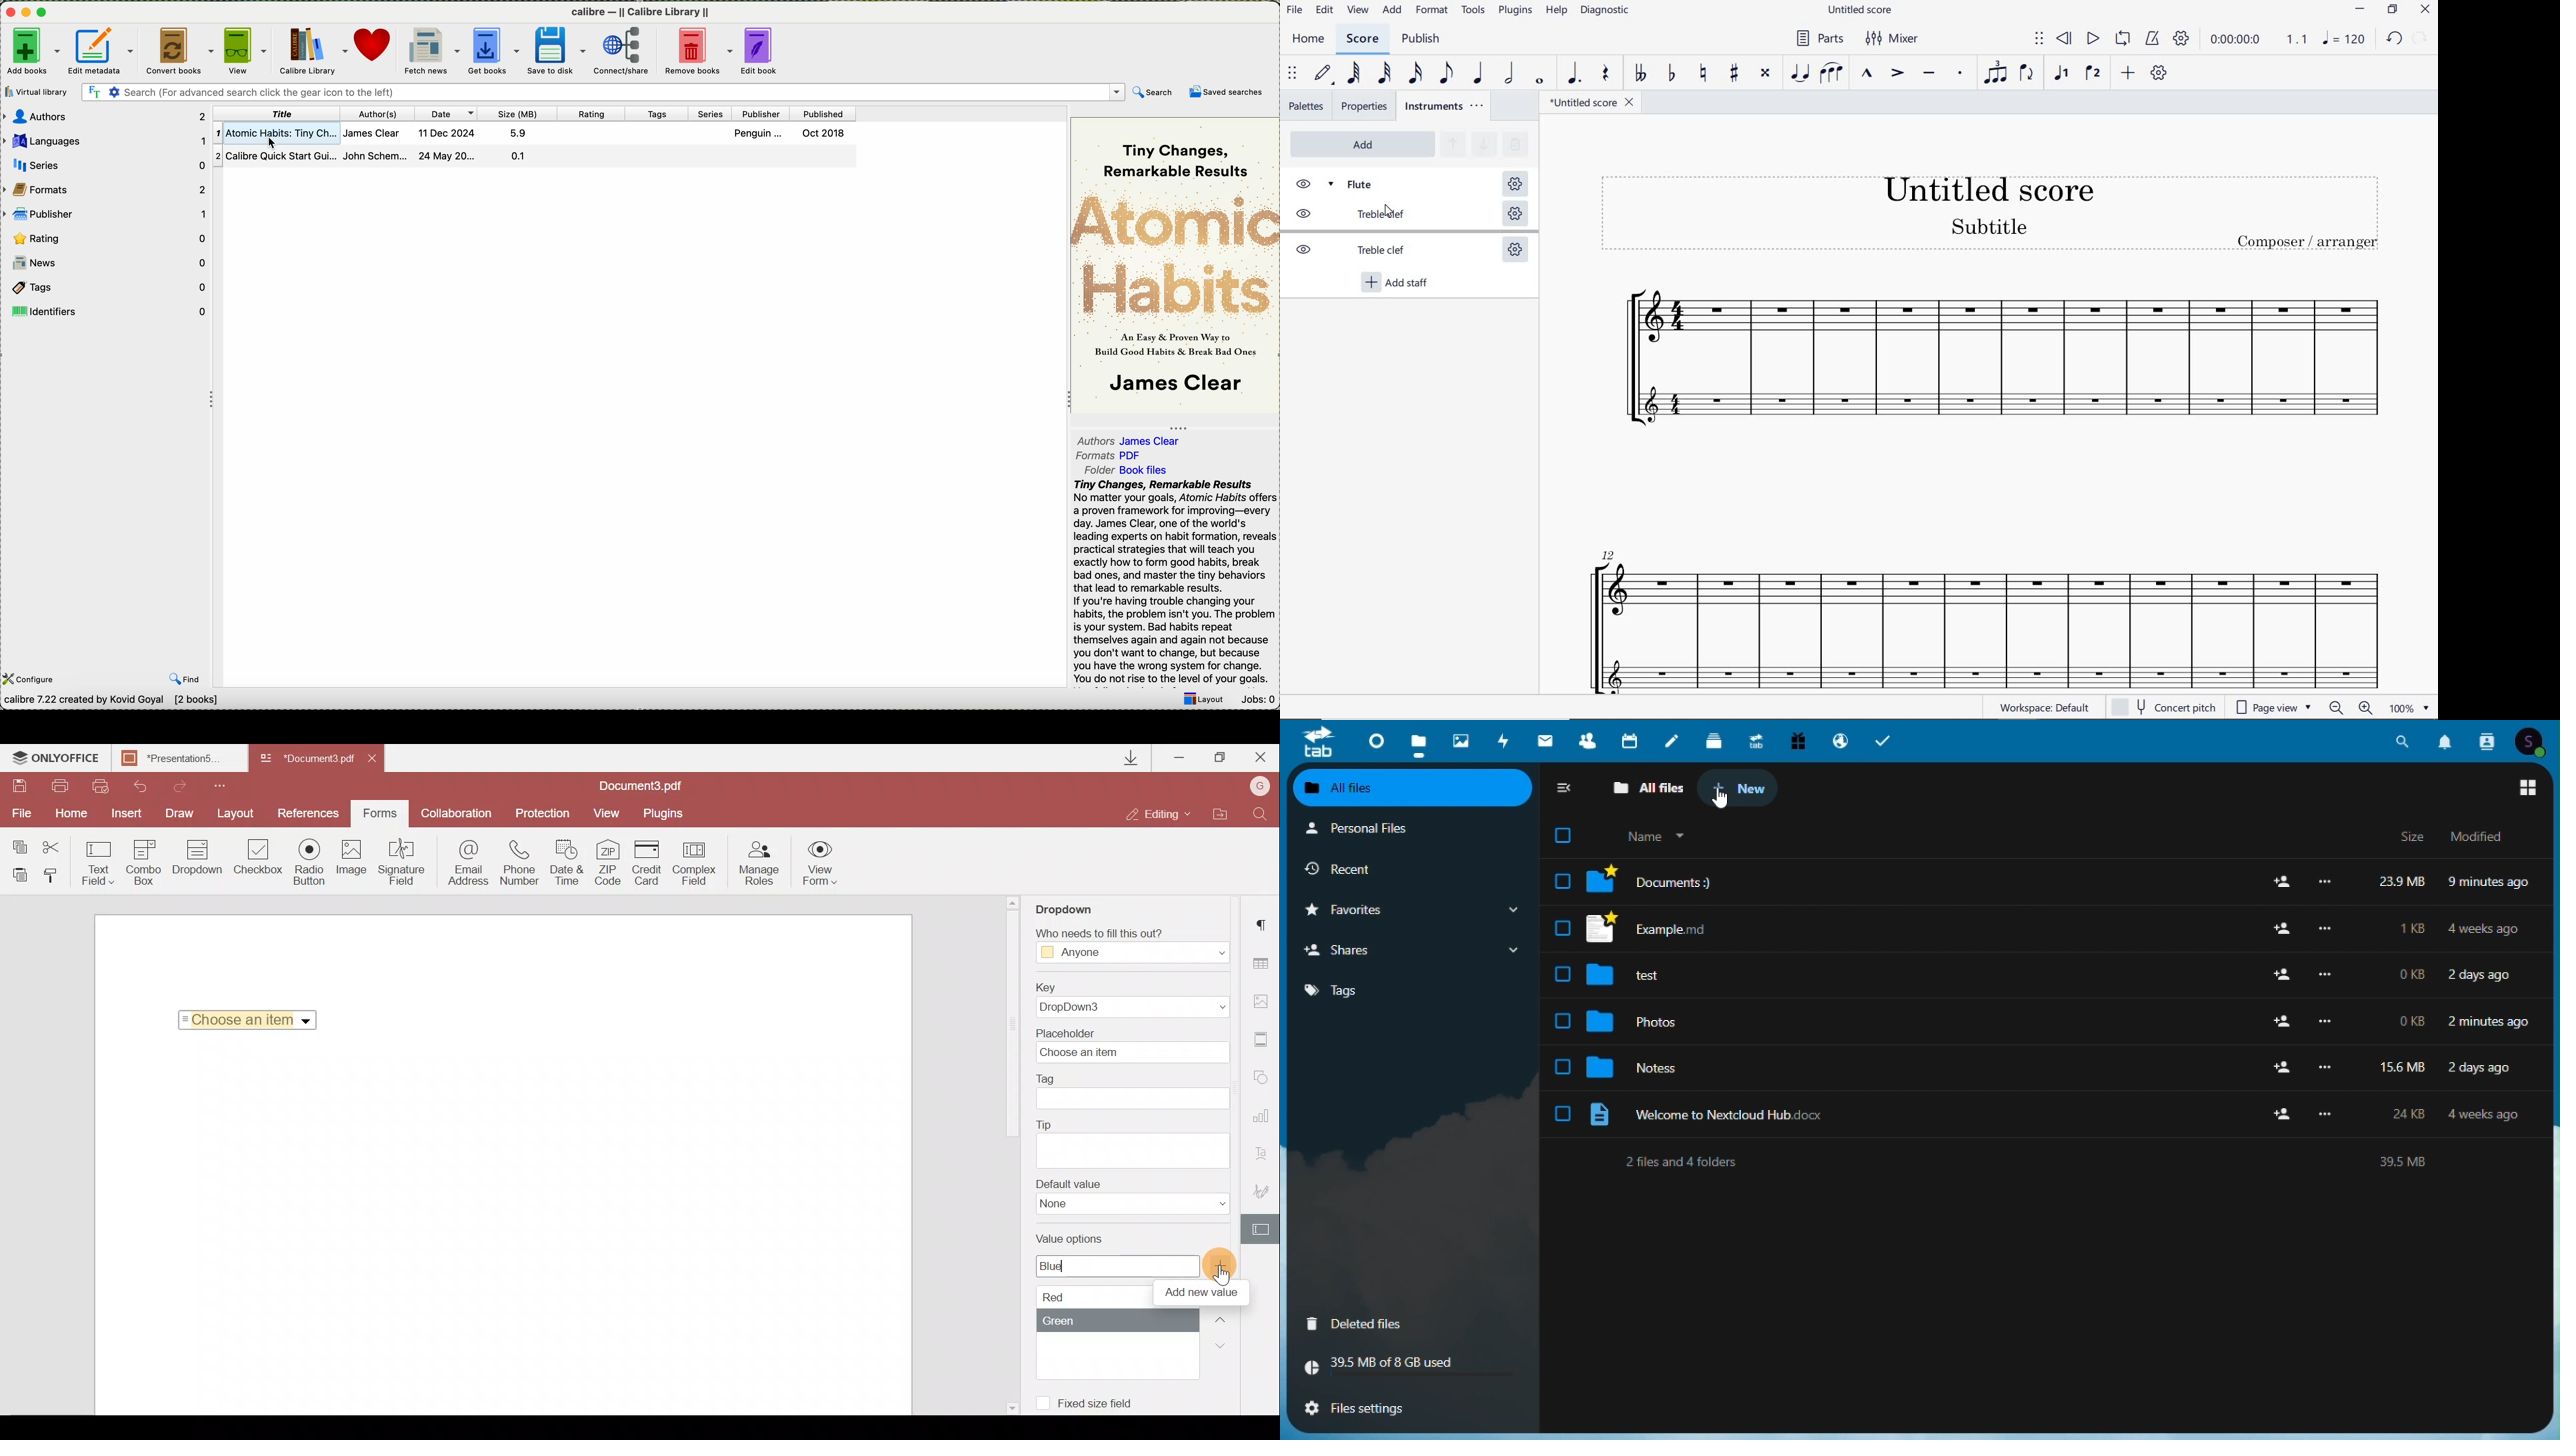  I want to click on AUGMENTATION DOT, so click(1572, 74).